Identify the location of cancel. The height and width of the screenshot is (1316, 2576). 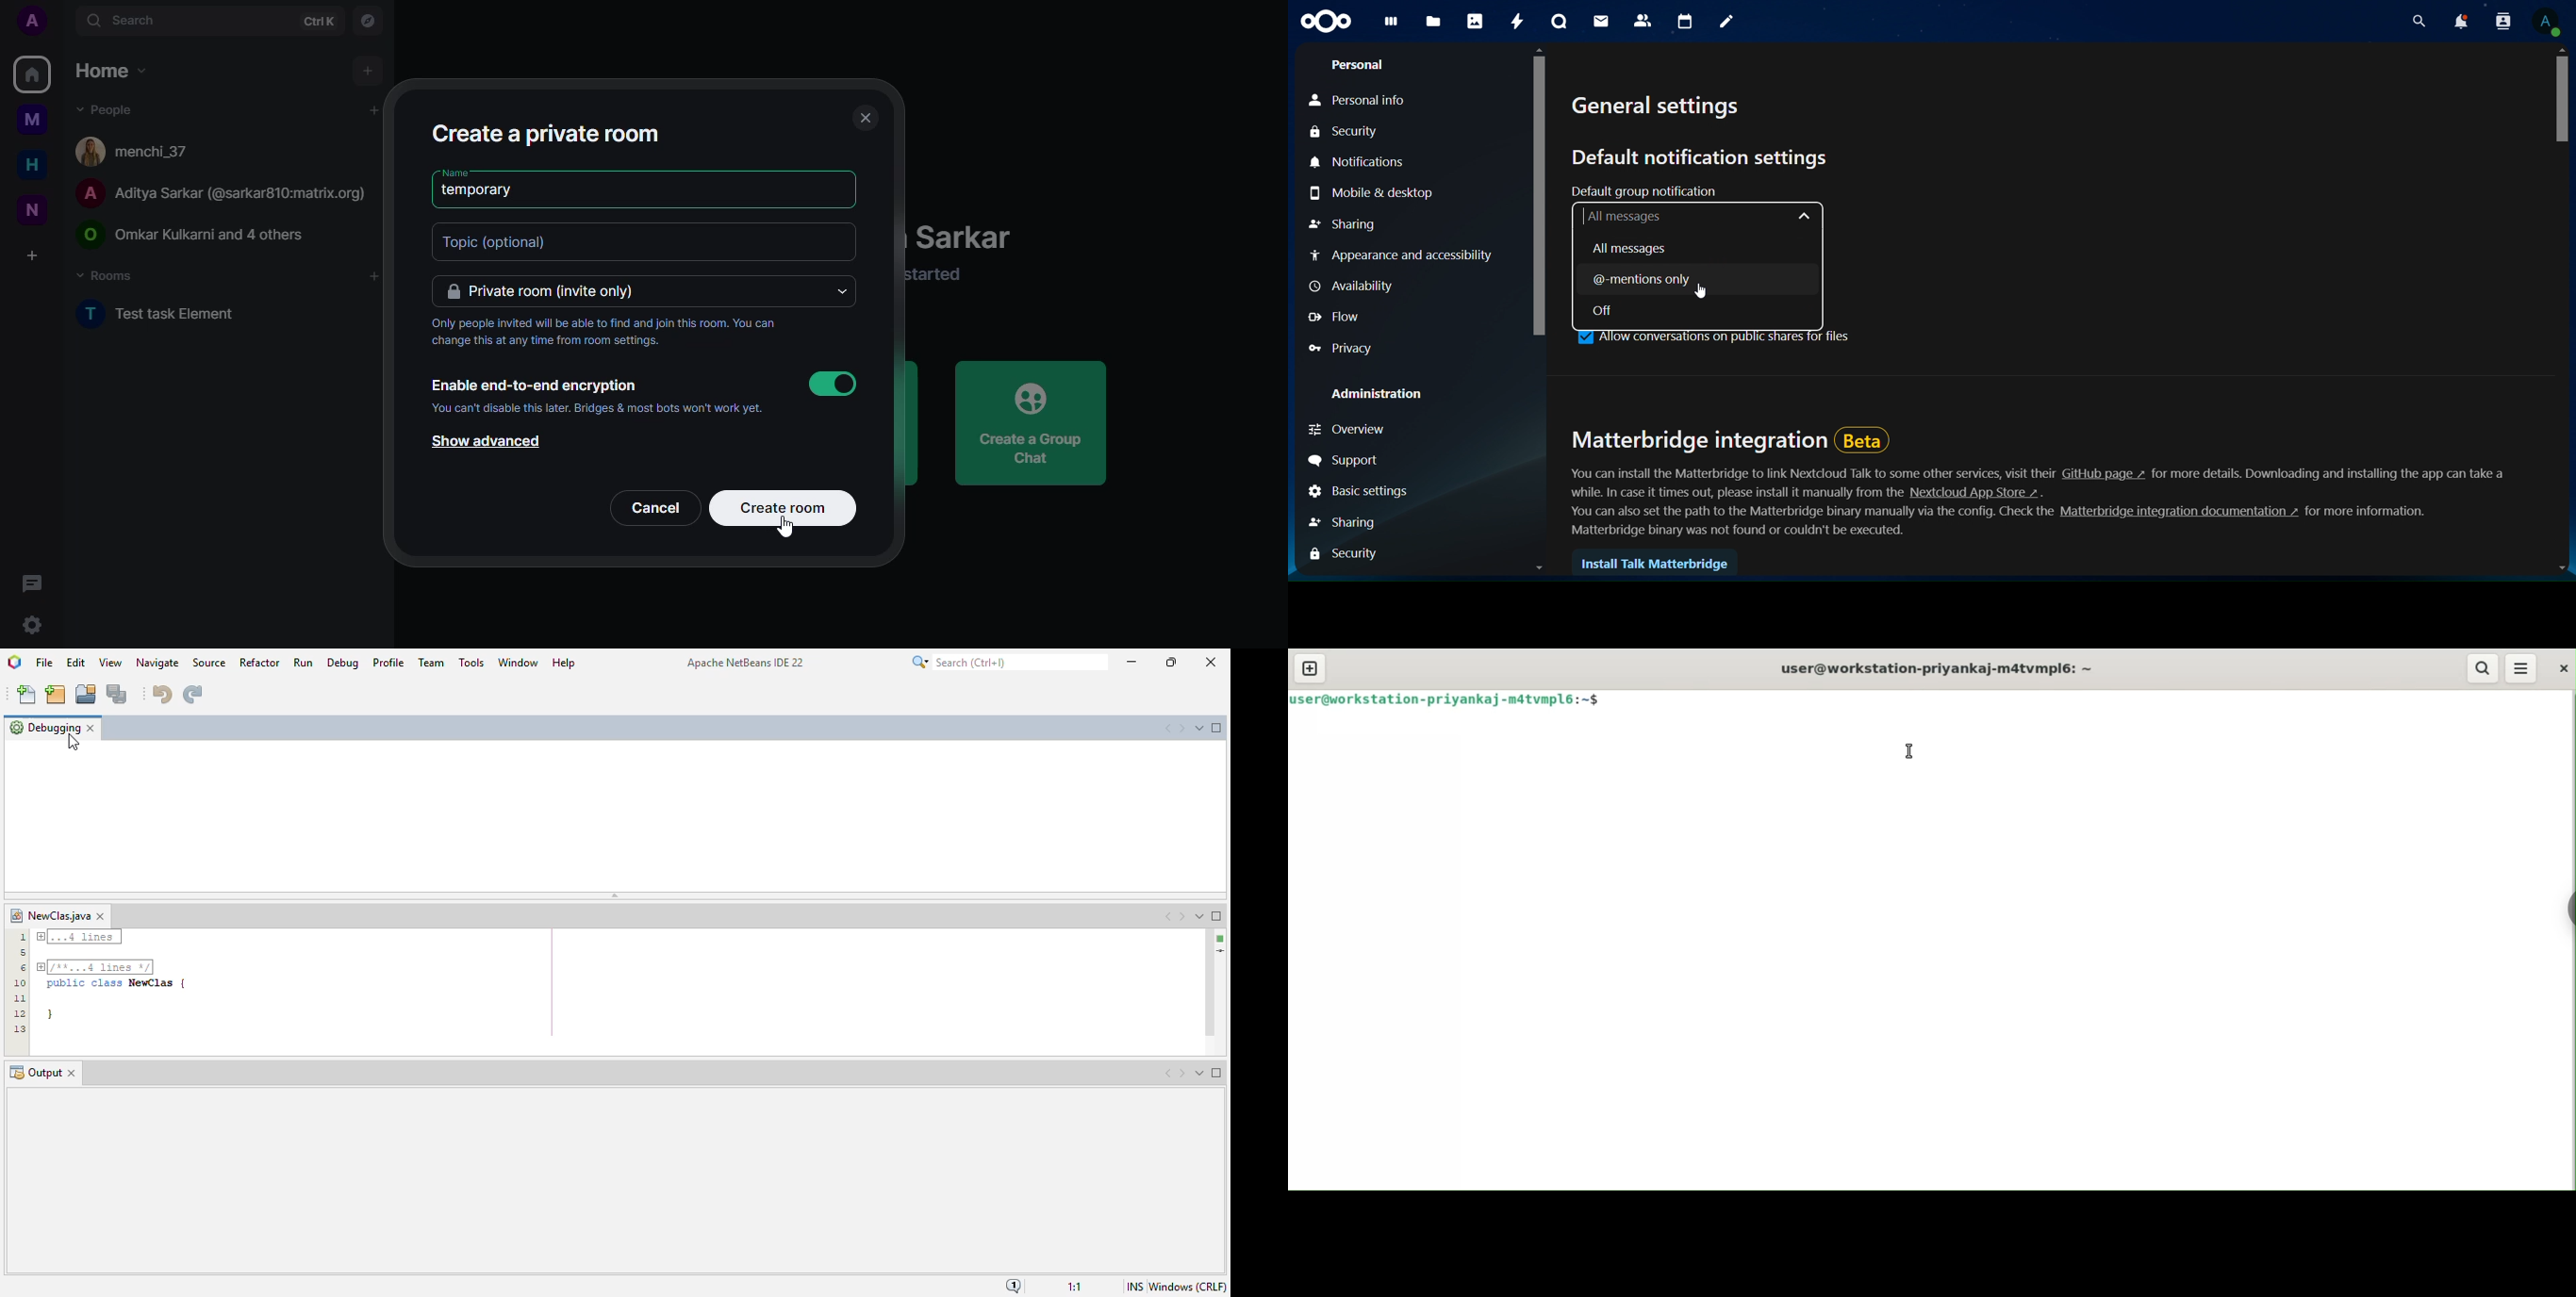
(655, 508).